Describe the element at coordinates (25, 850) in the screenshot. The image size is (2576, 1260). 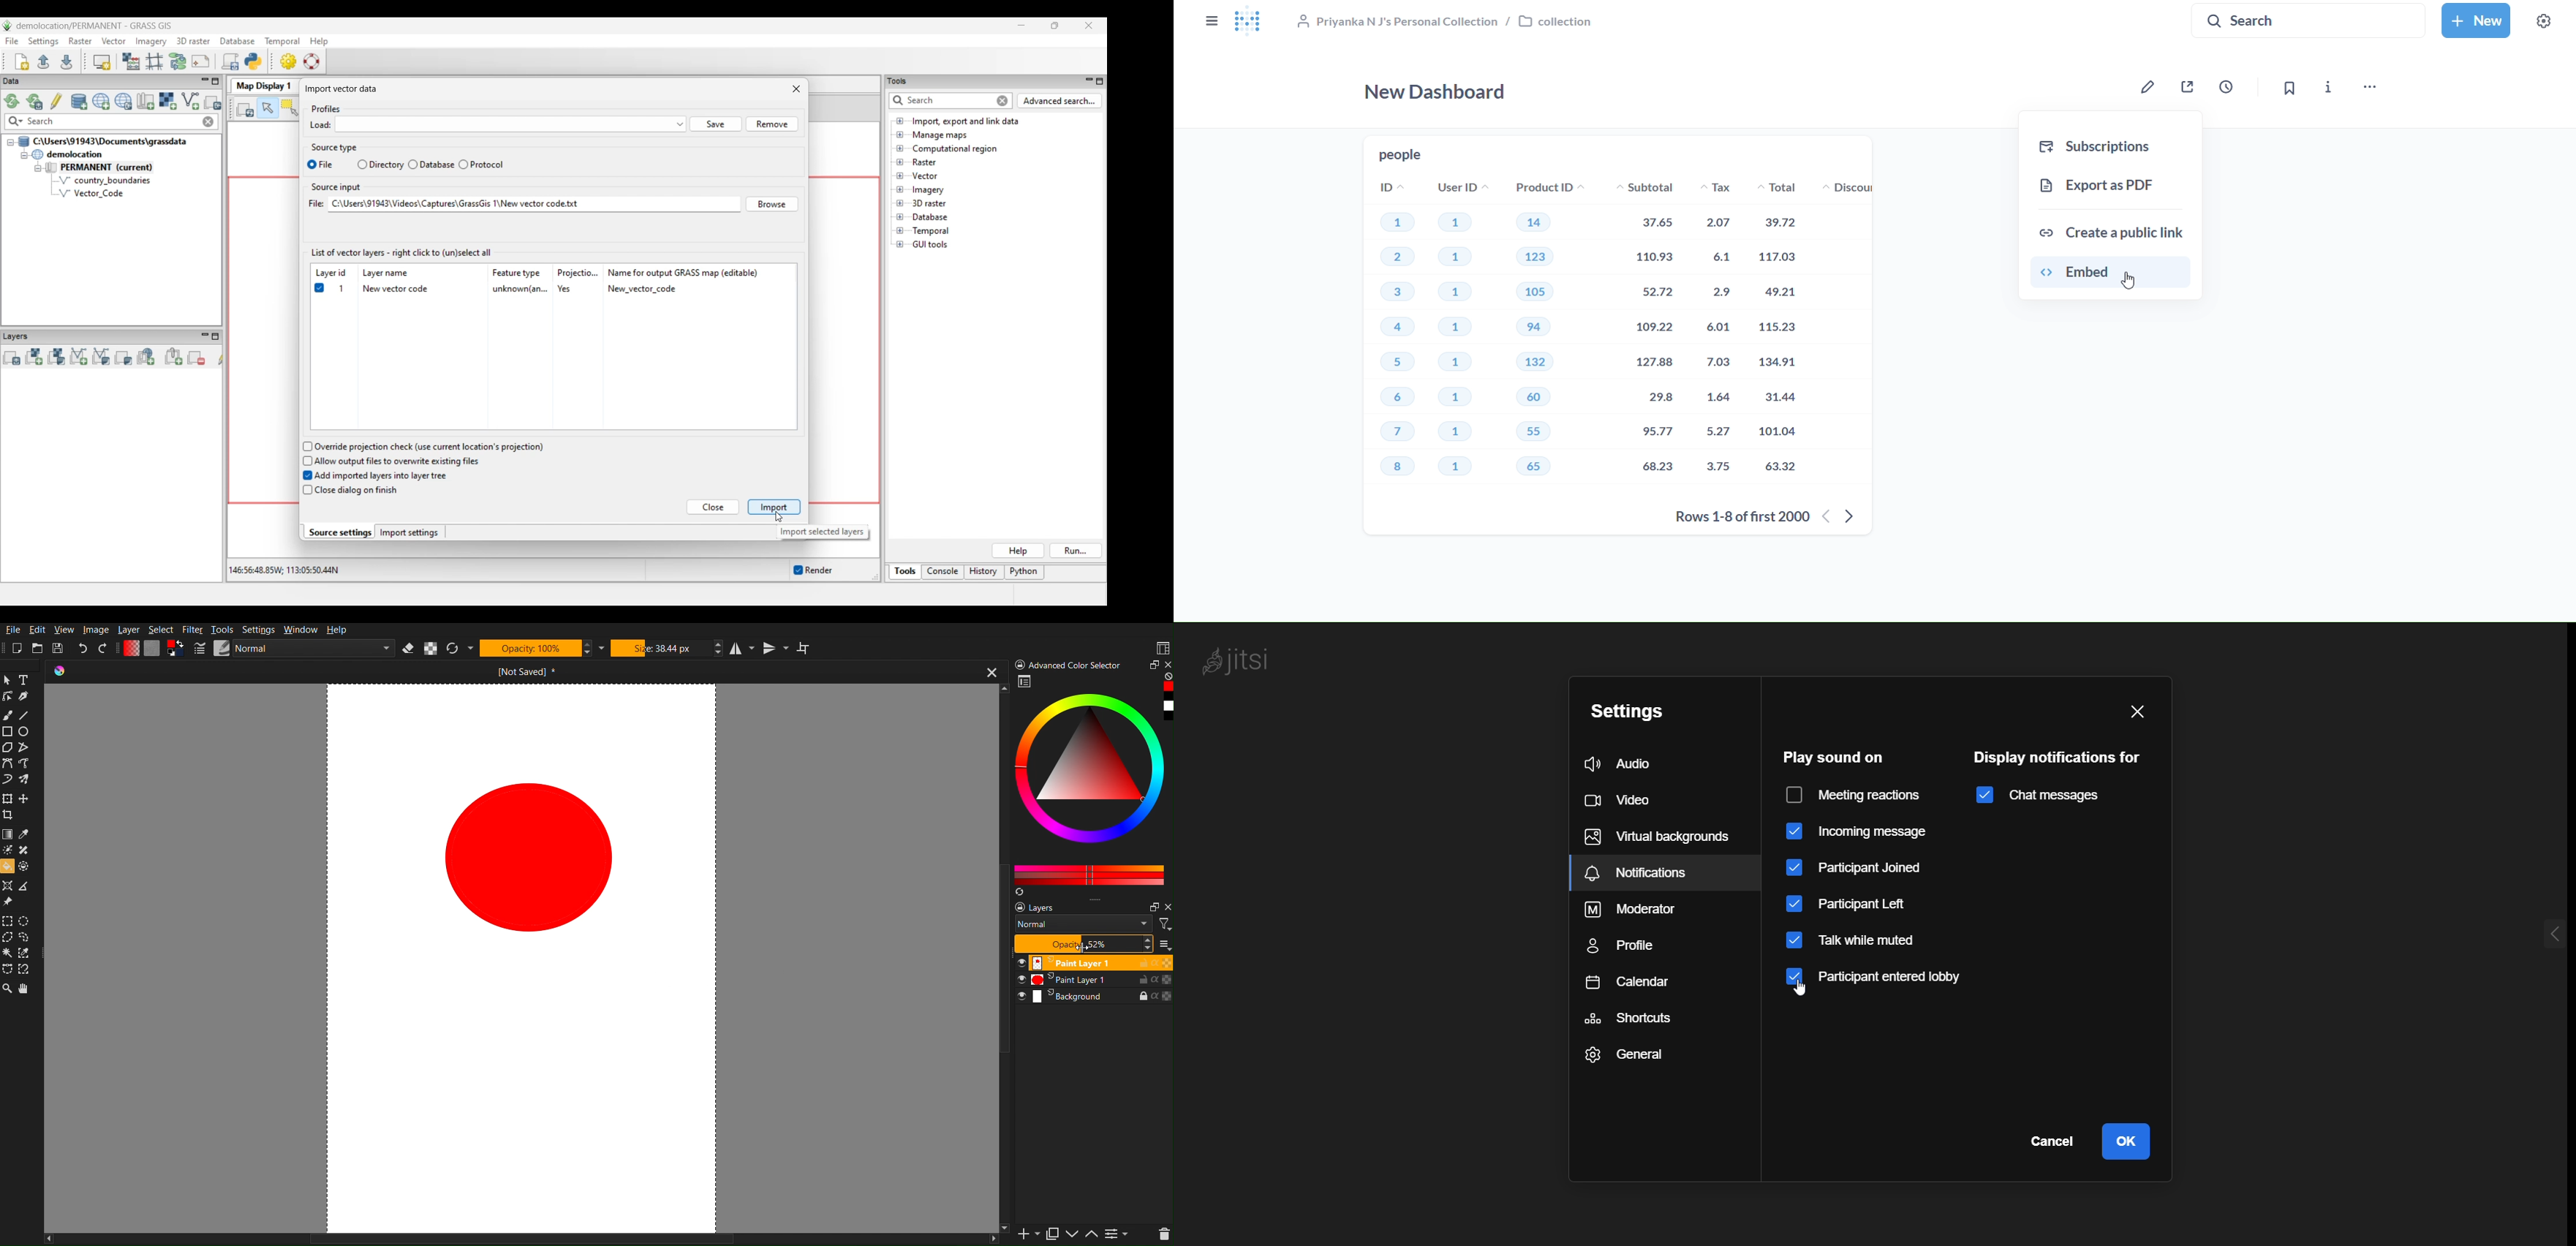
I see `Smart Patch` at that location.